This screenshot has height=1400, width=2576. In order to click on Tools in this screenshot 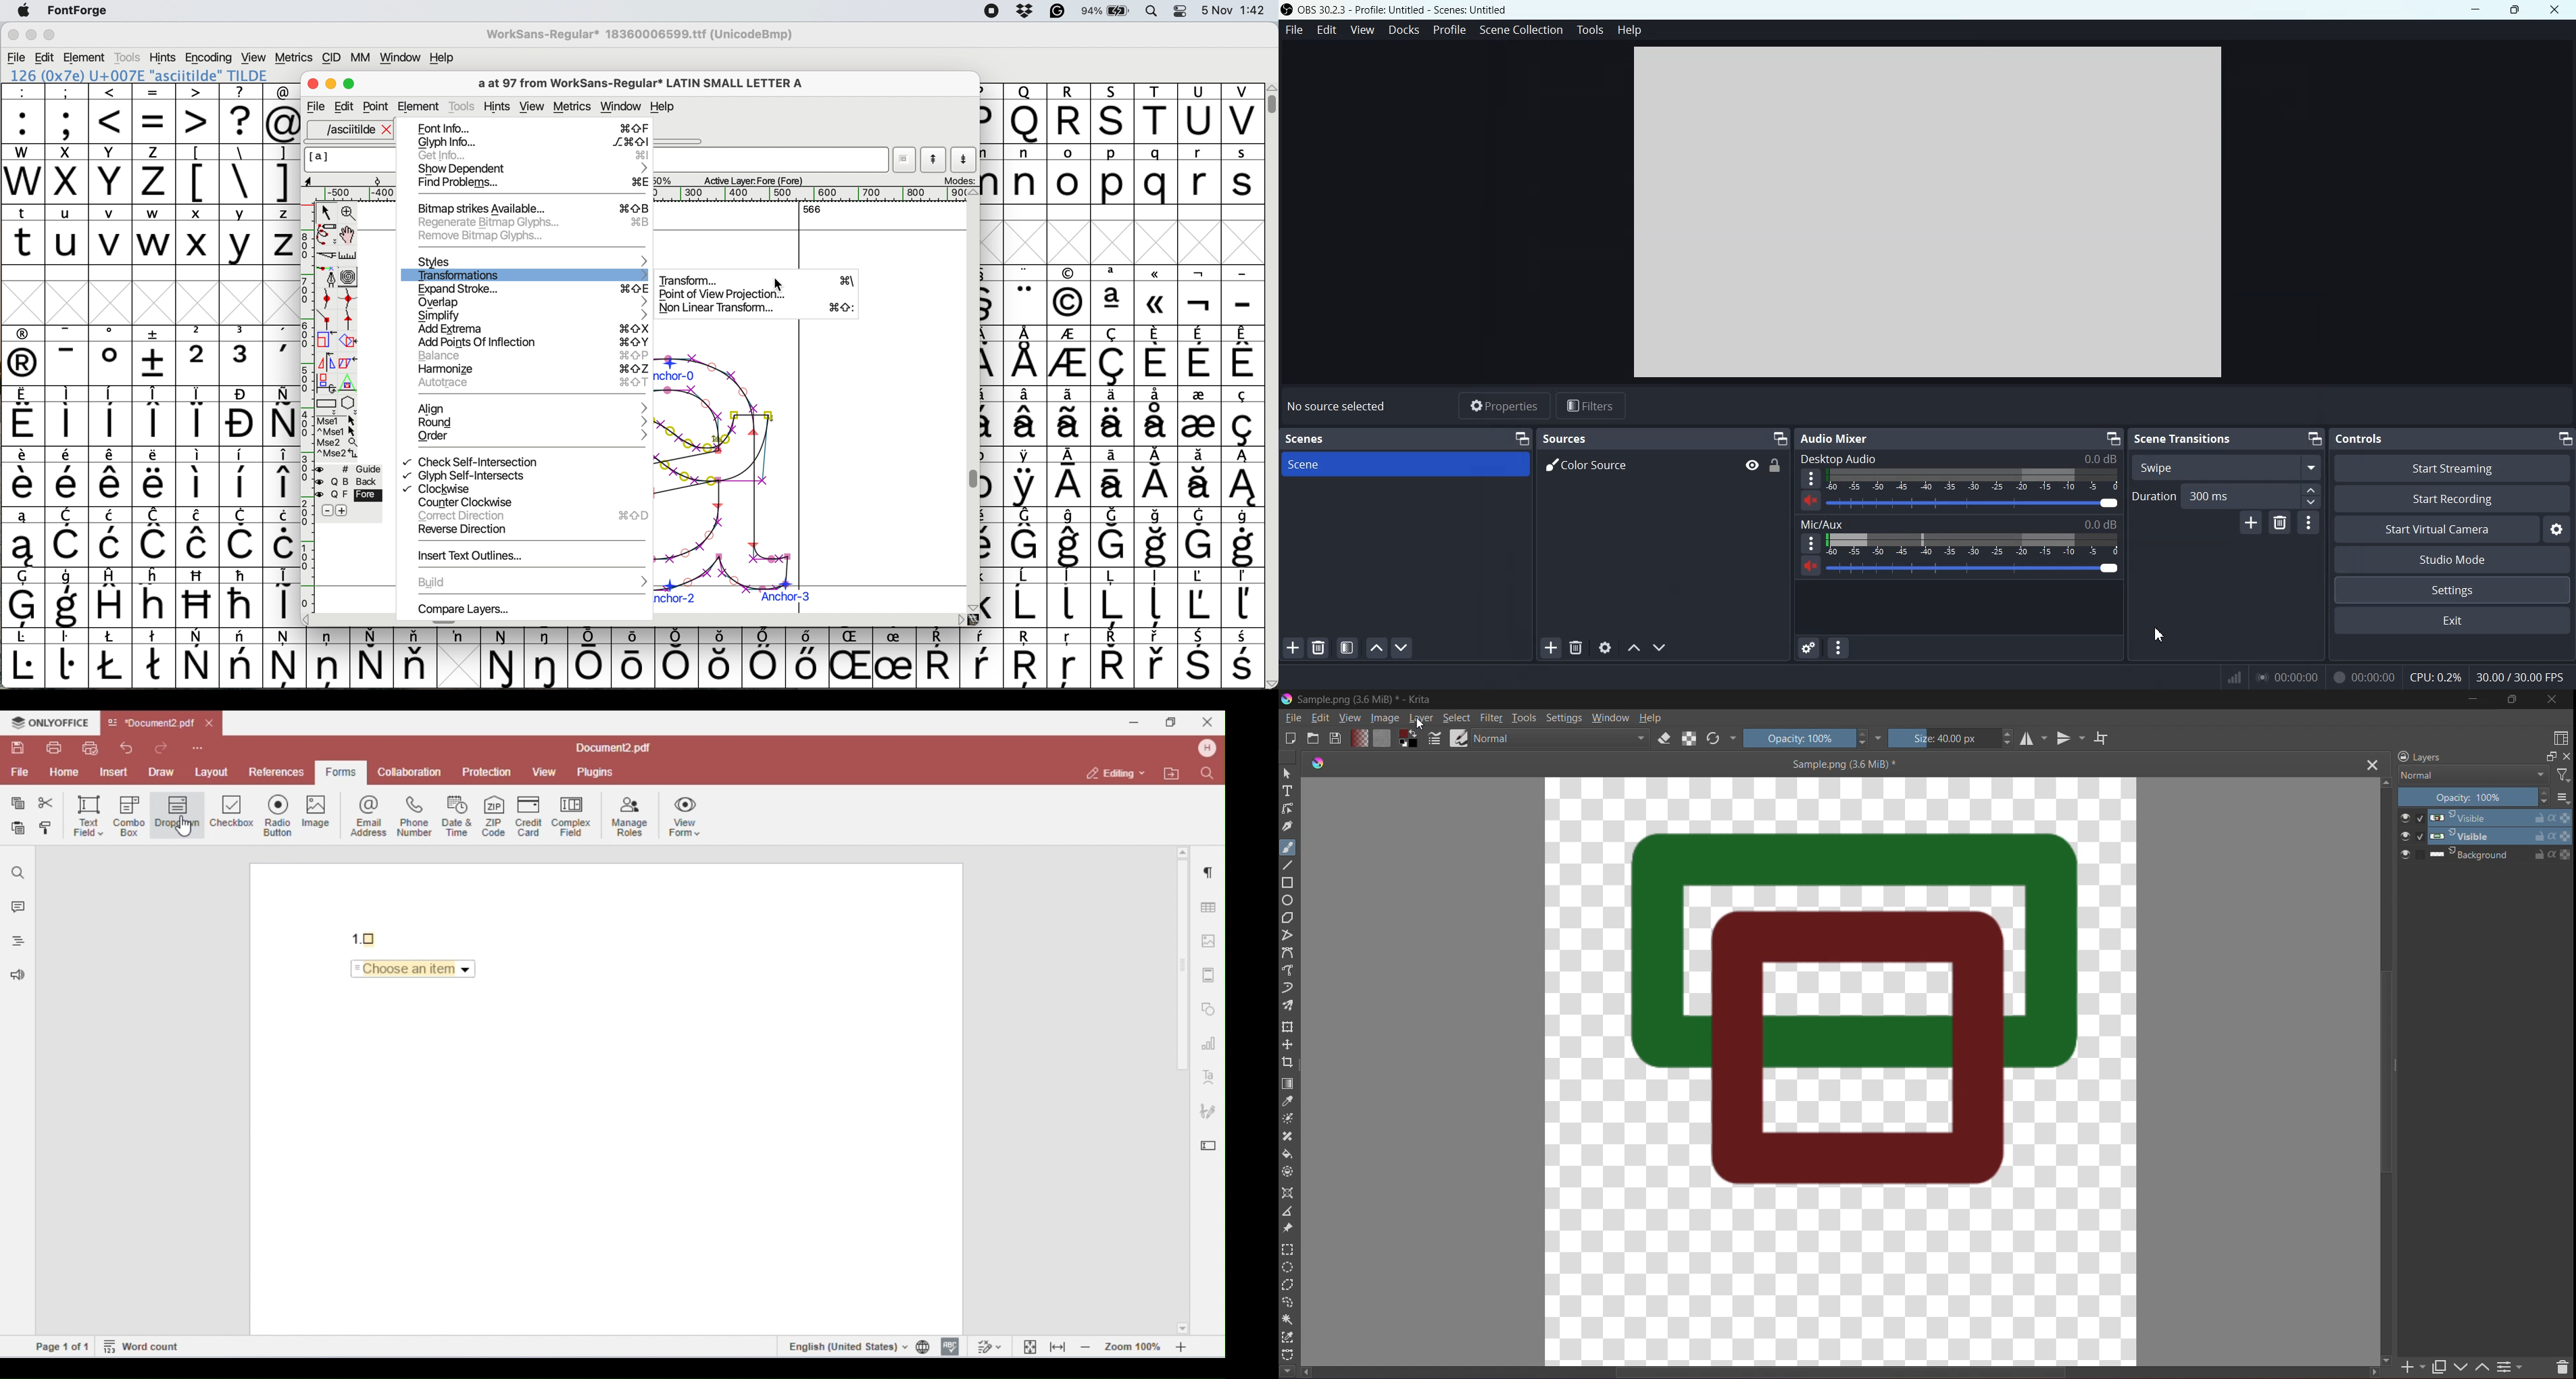, I will do `click(1524, 717)`.